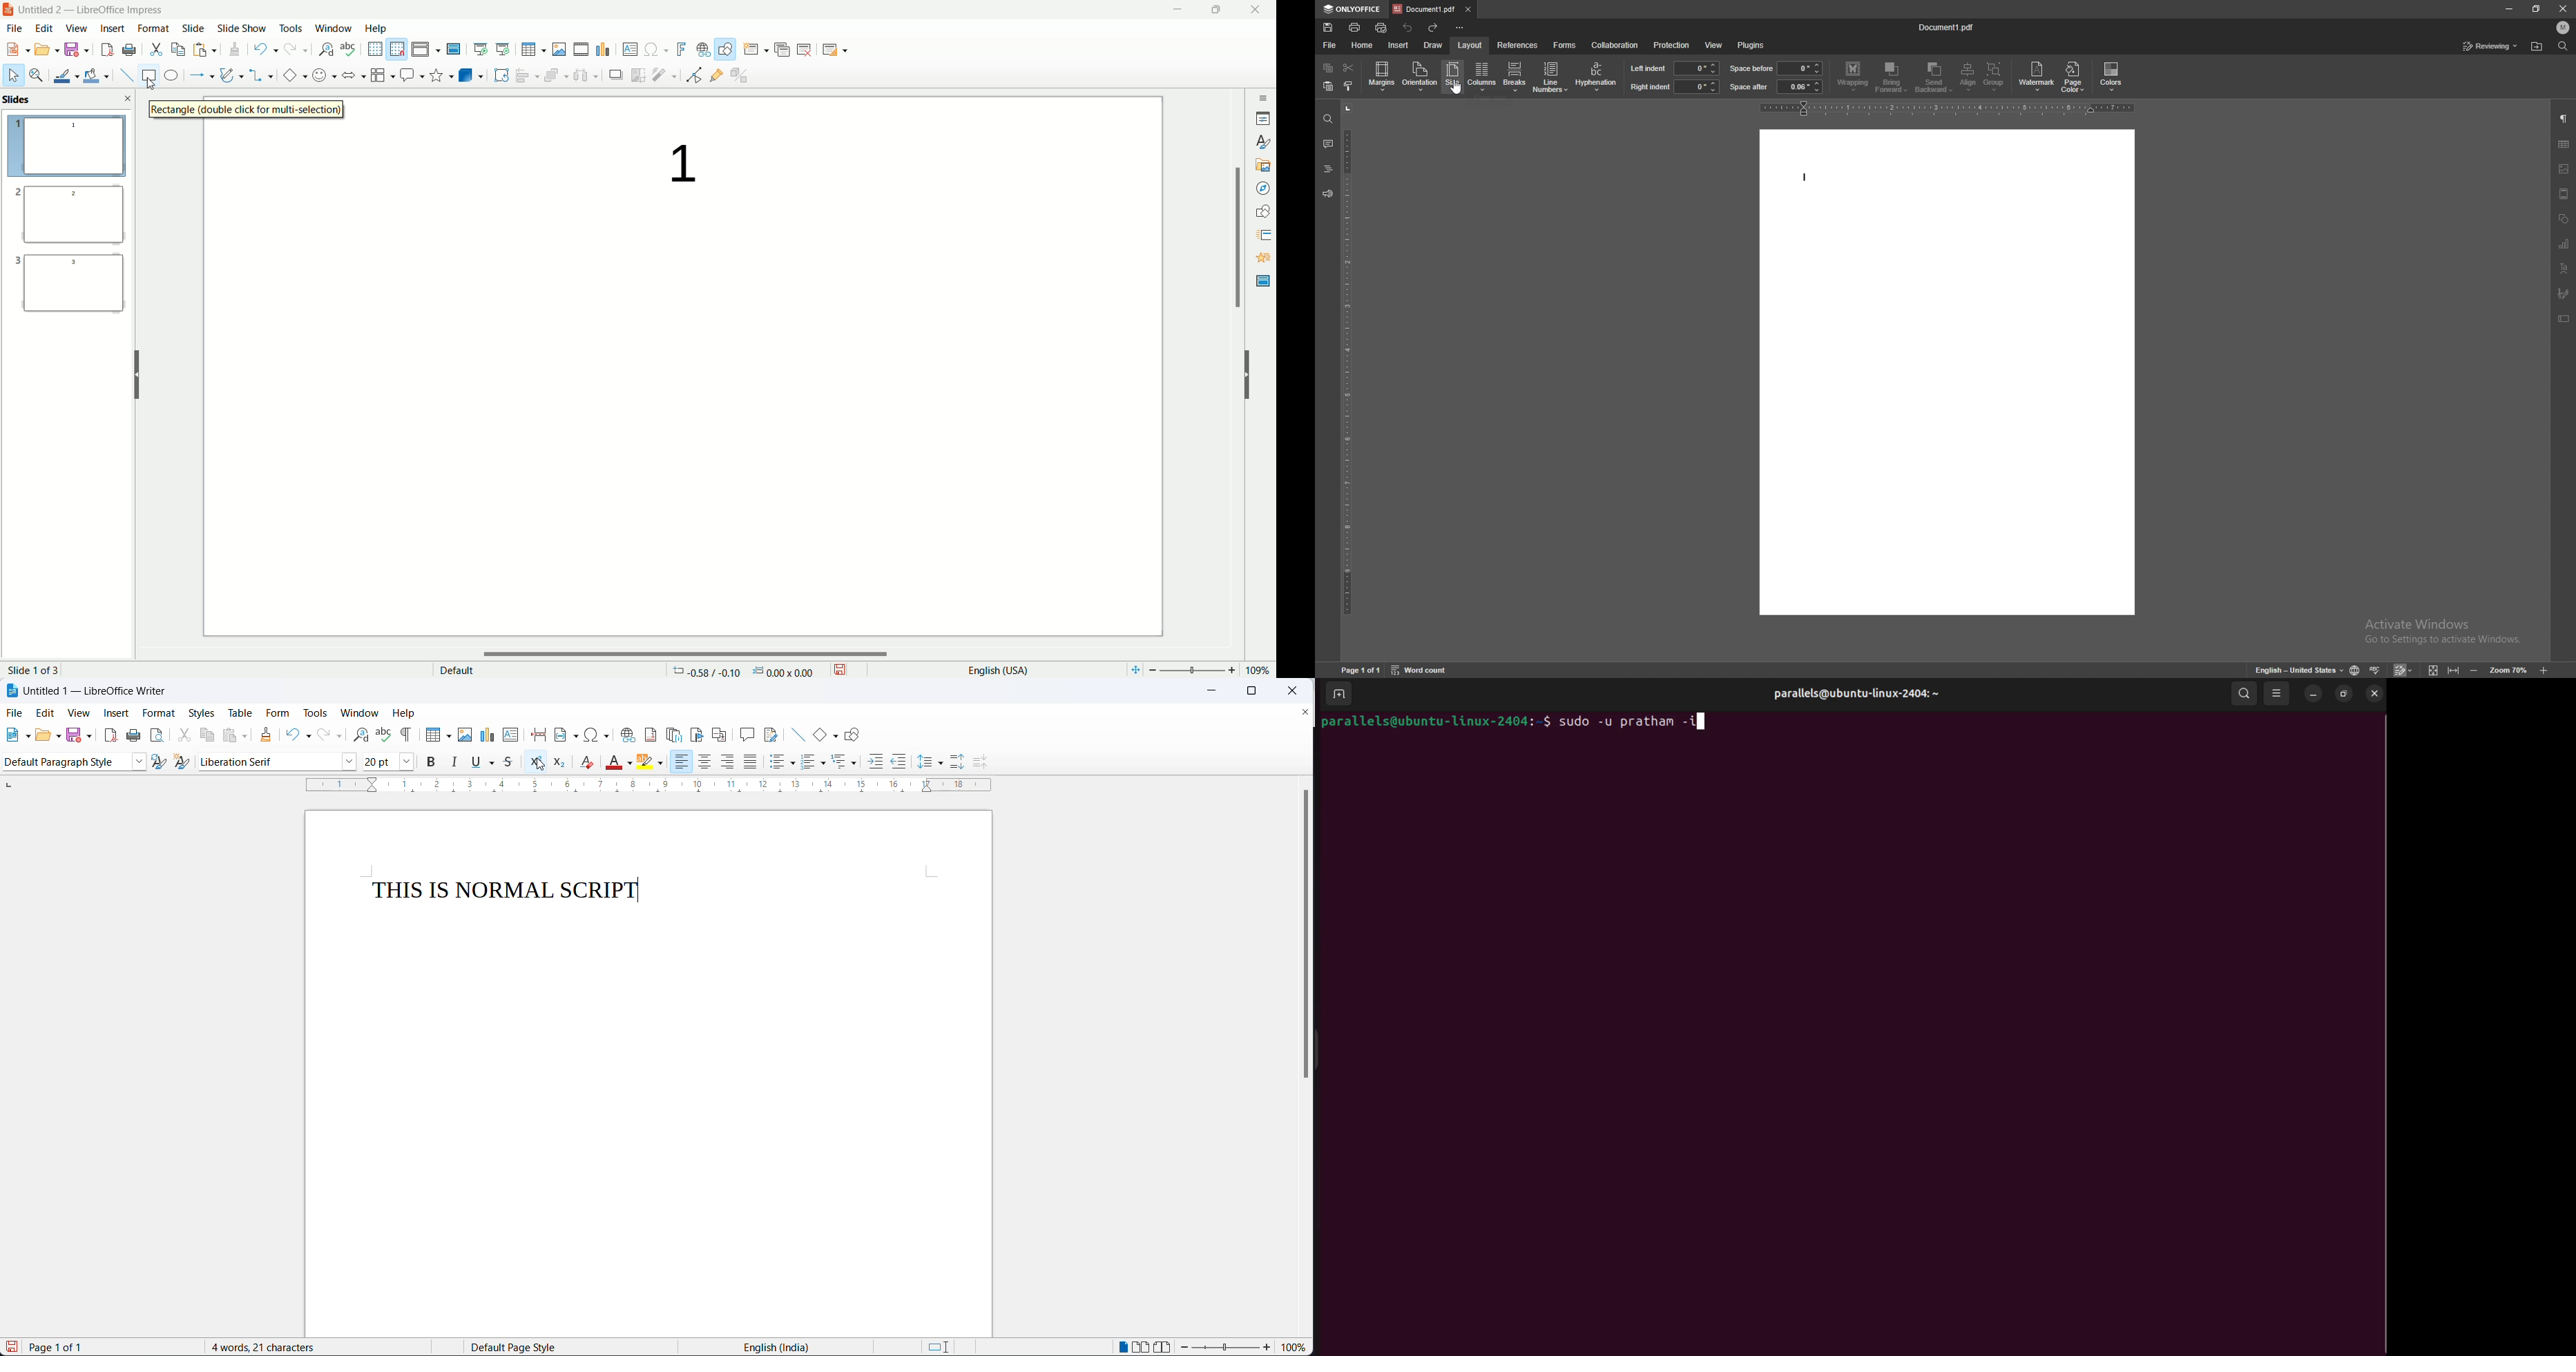  Describe the element at coordinates (1304, 711) in the screenshot. I see `close document` at that location.